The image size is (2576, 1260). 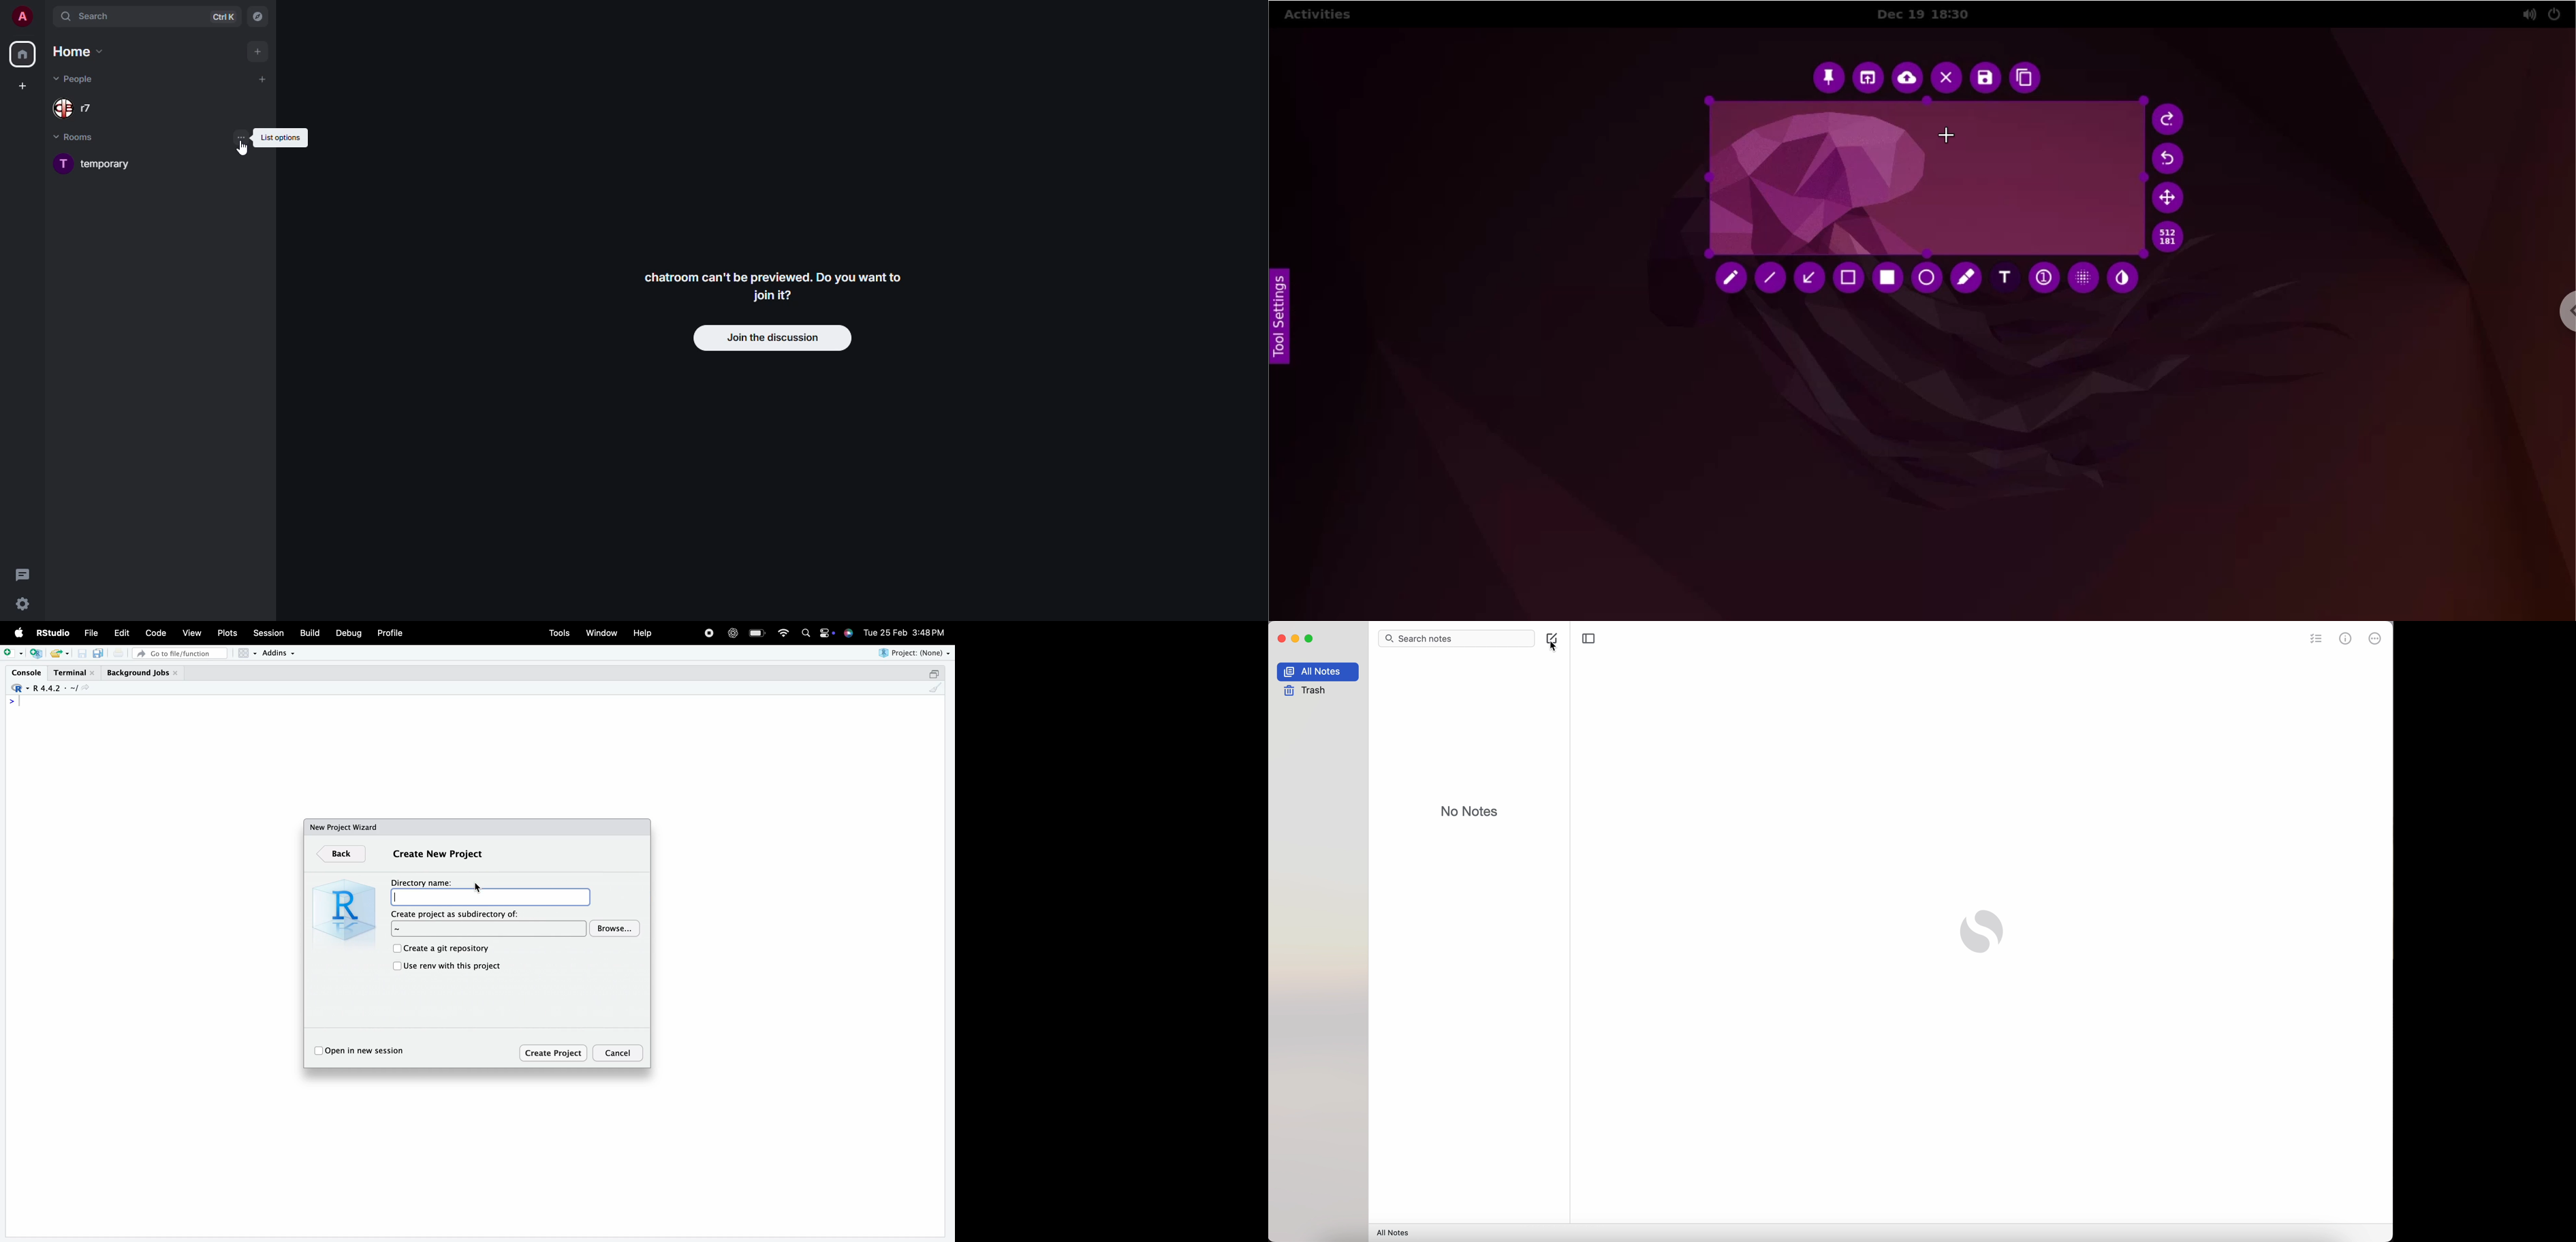 I want to click on R4.4.2 - ~, so click(x=53, y=689).